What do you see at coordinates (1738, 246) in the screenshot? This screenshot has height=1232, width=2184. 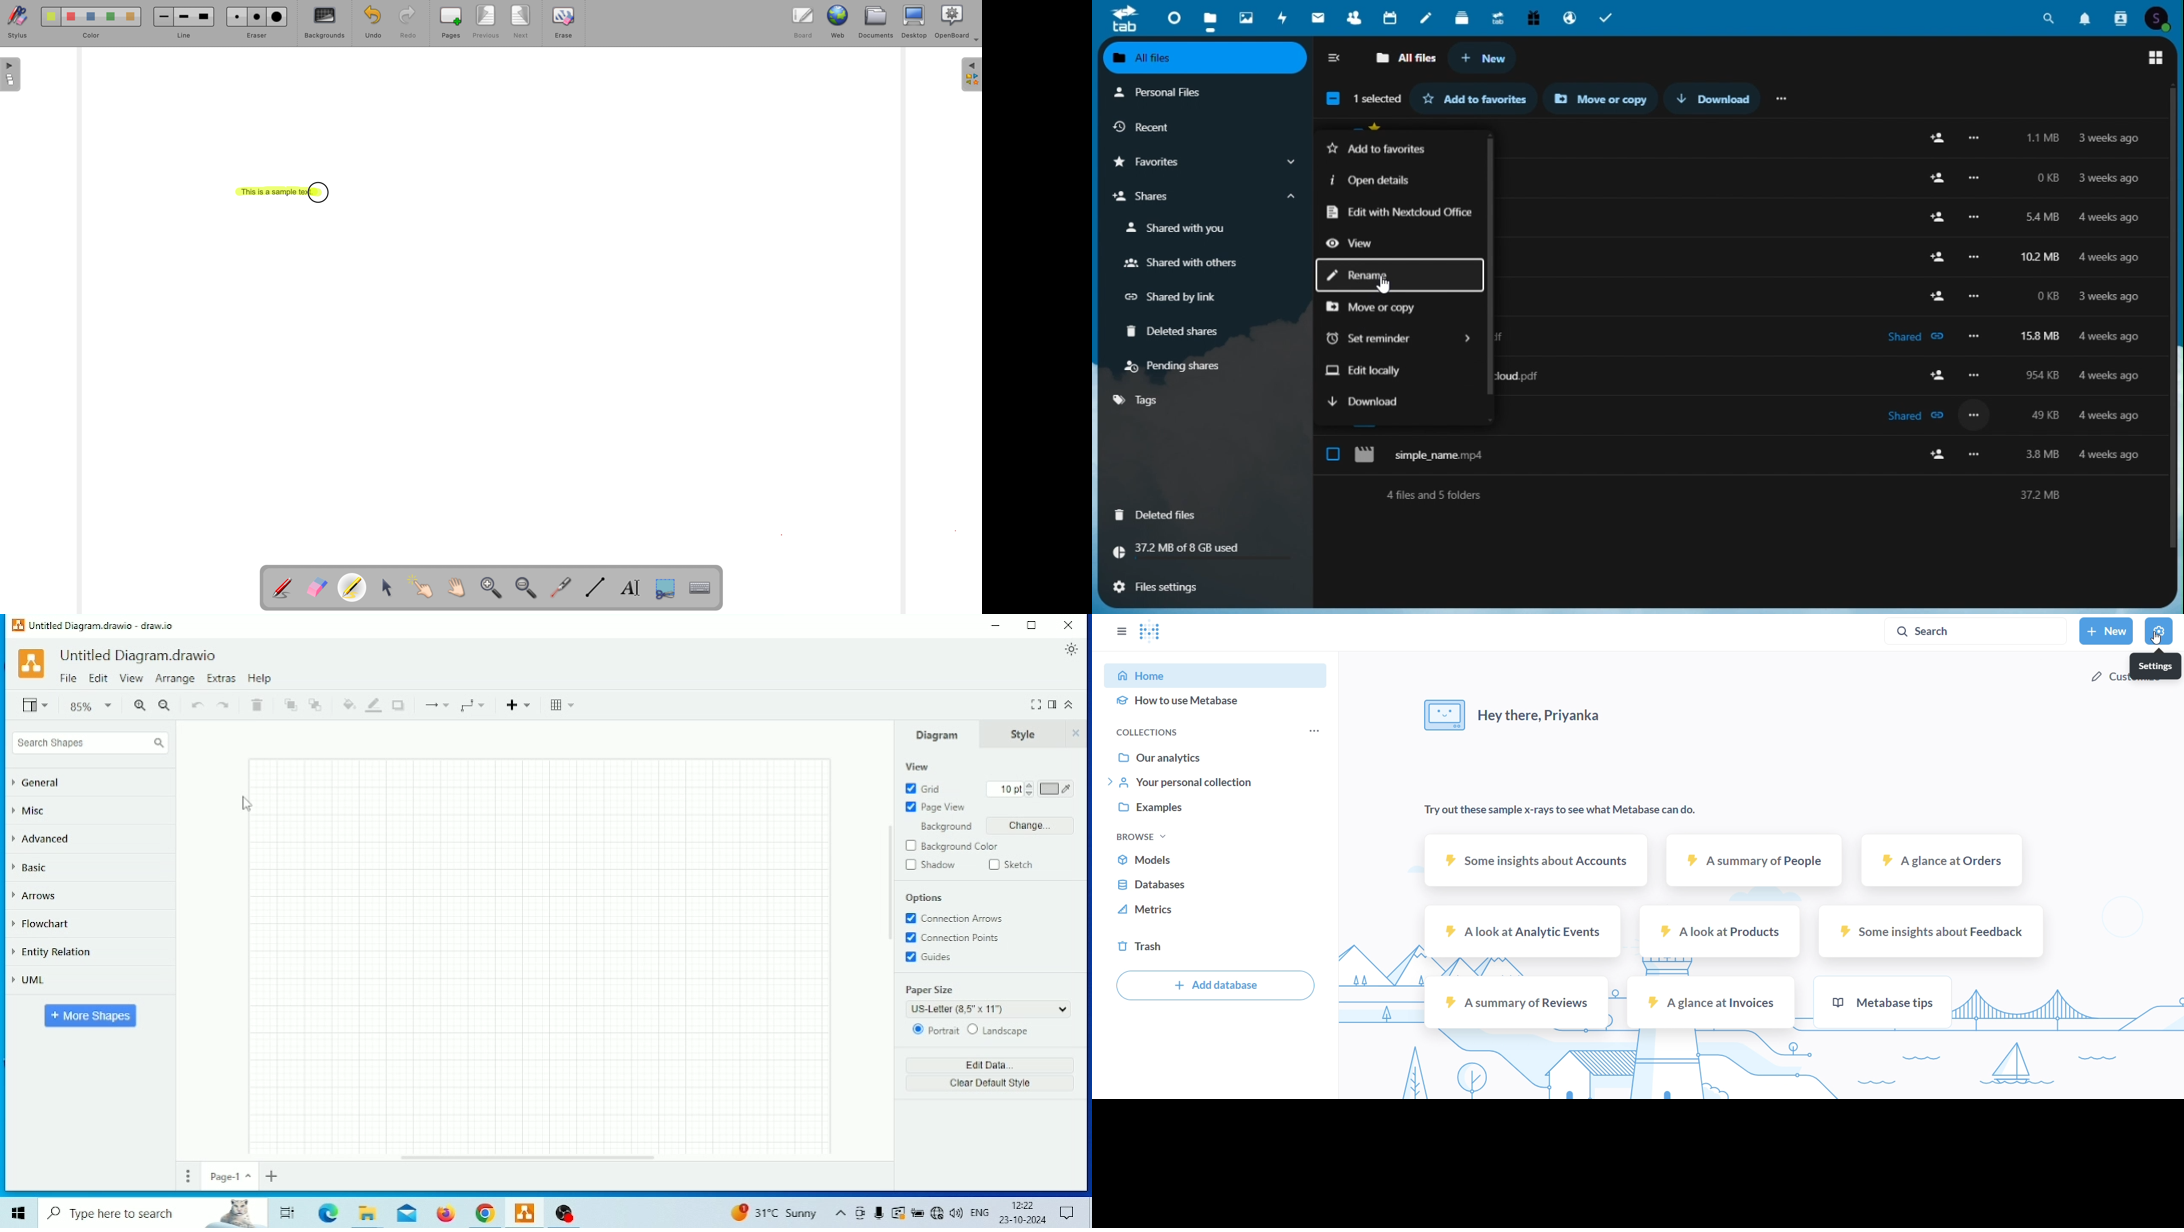 I see `view 102 Mb 4 weeks ago` at bounding box center [1738, 246].